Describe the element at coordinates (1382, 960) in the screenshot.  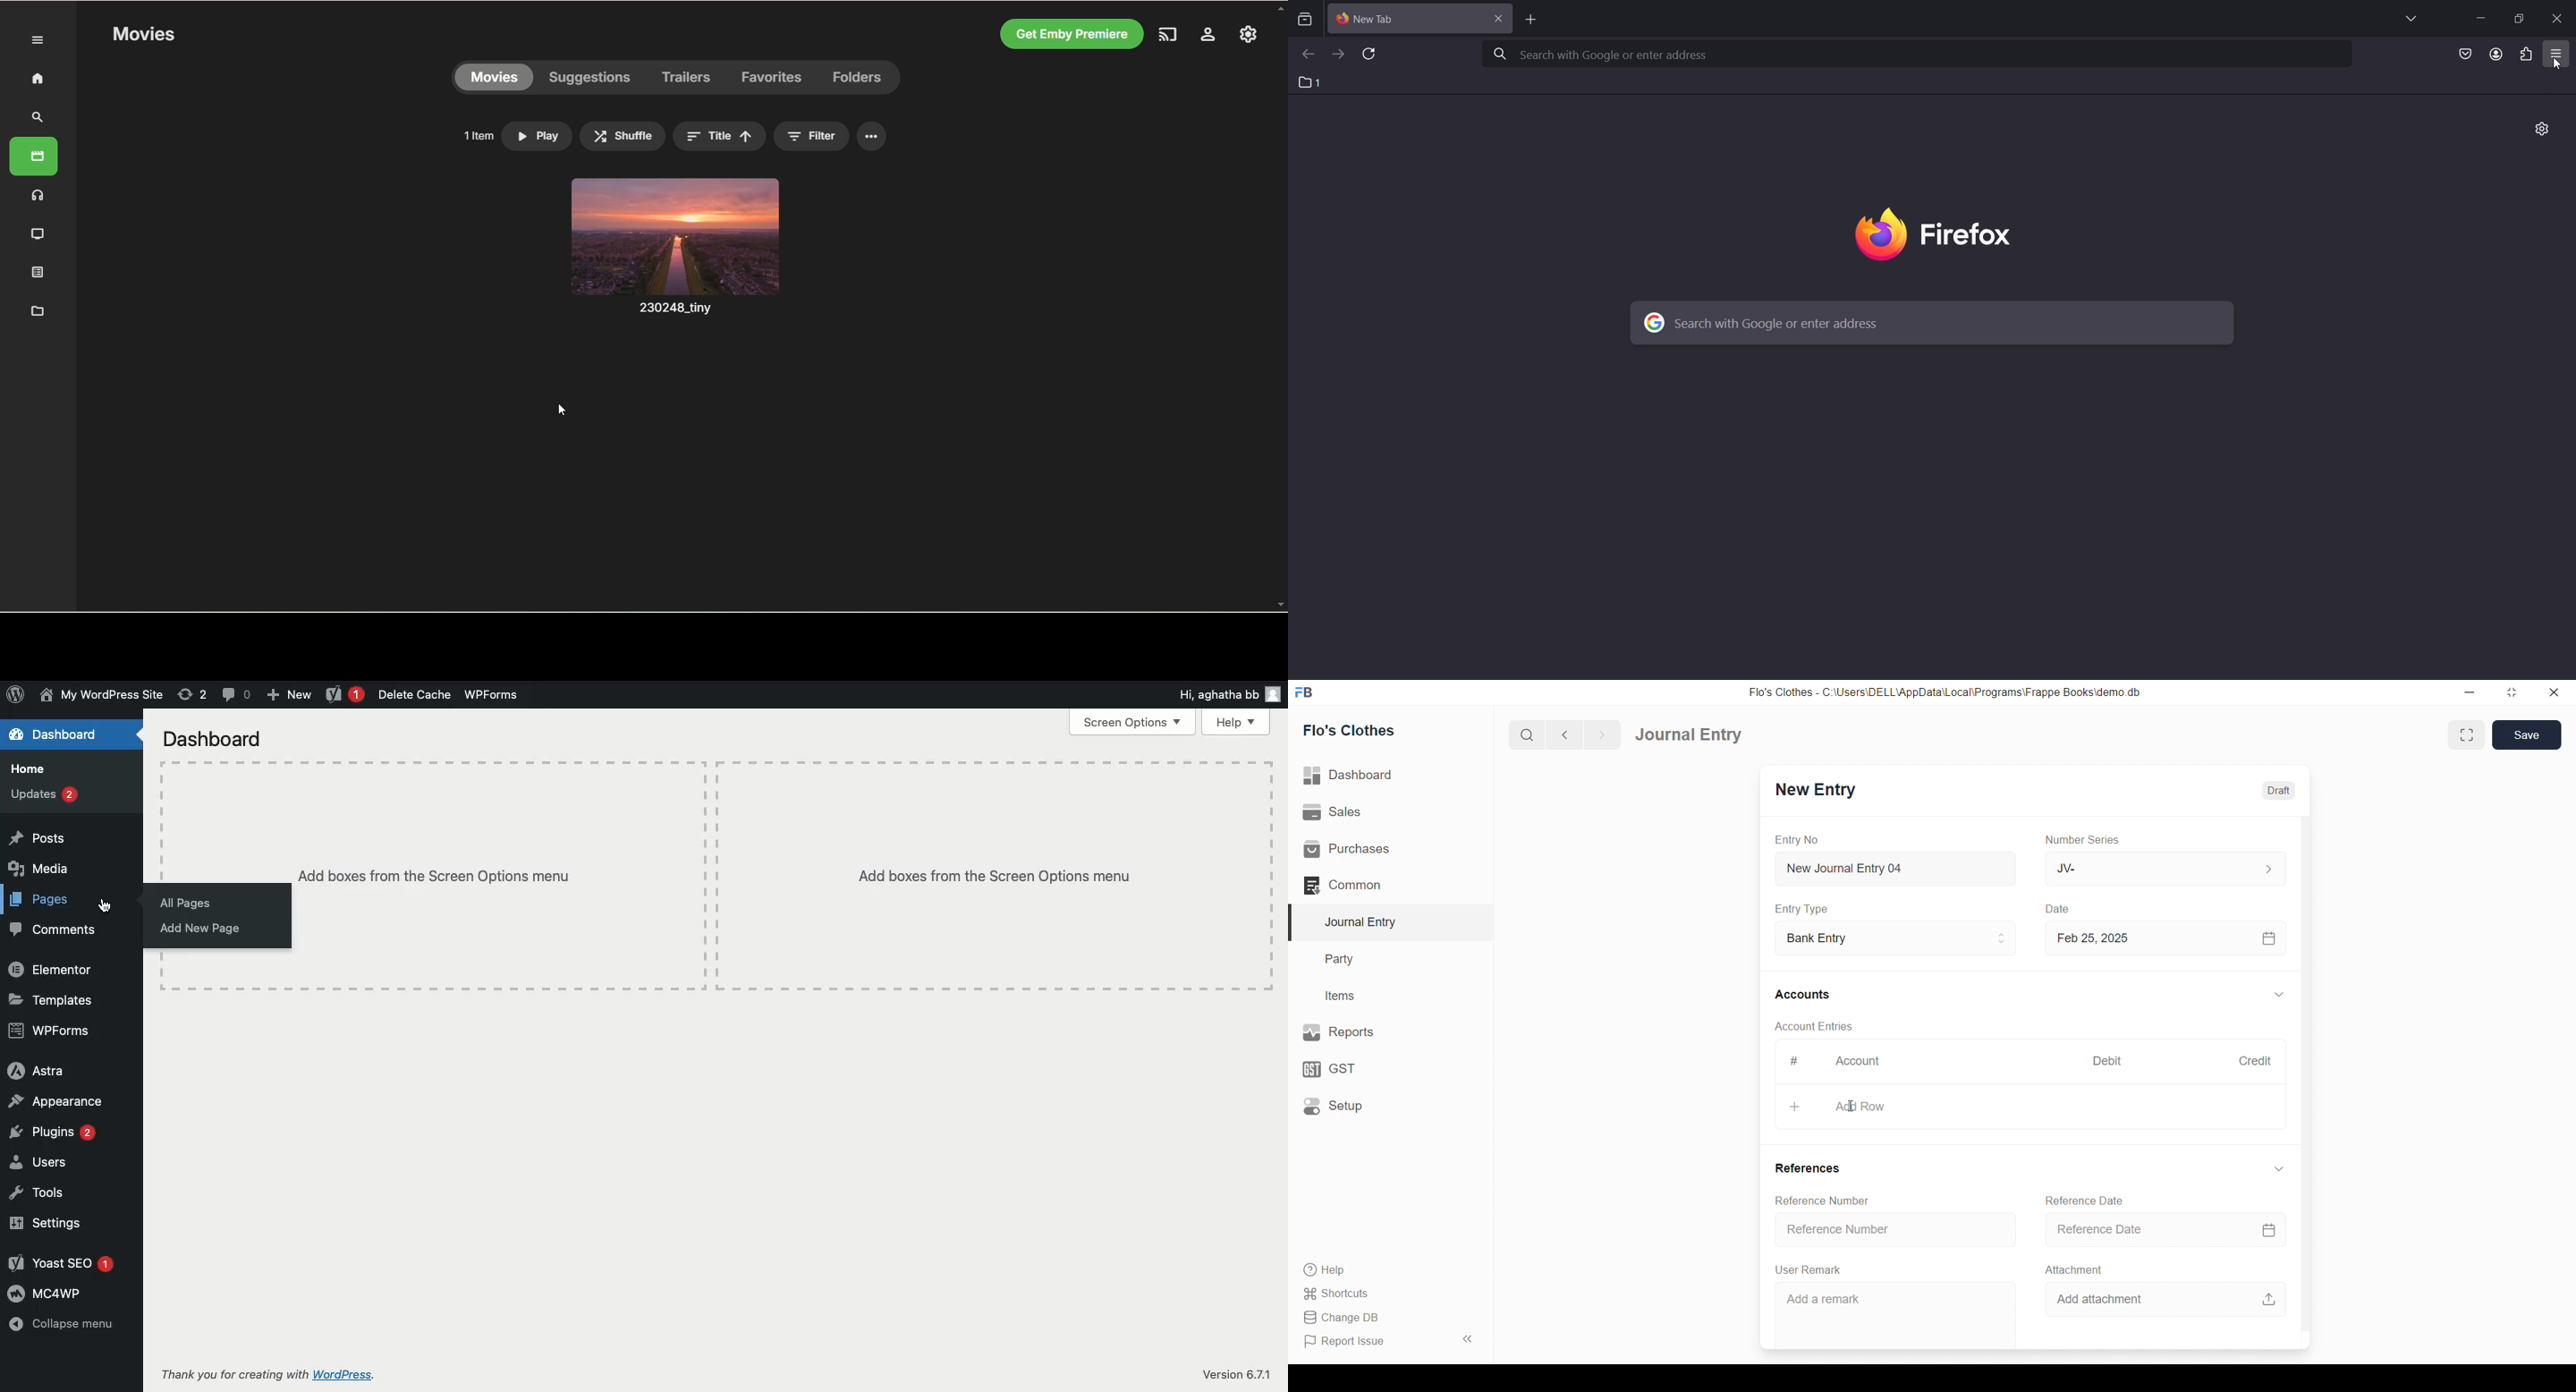
I see `Party` at that location.